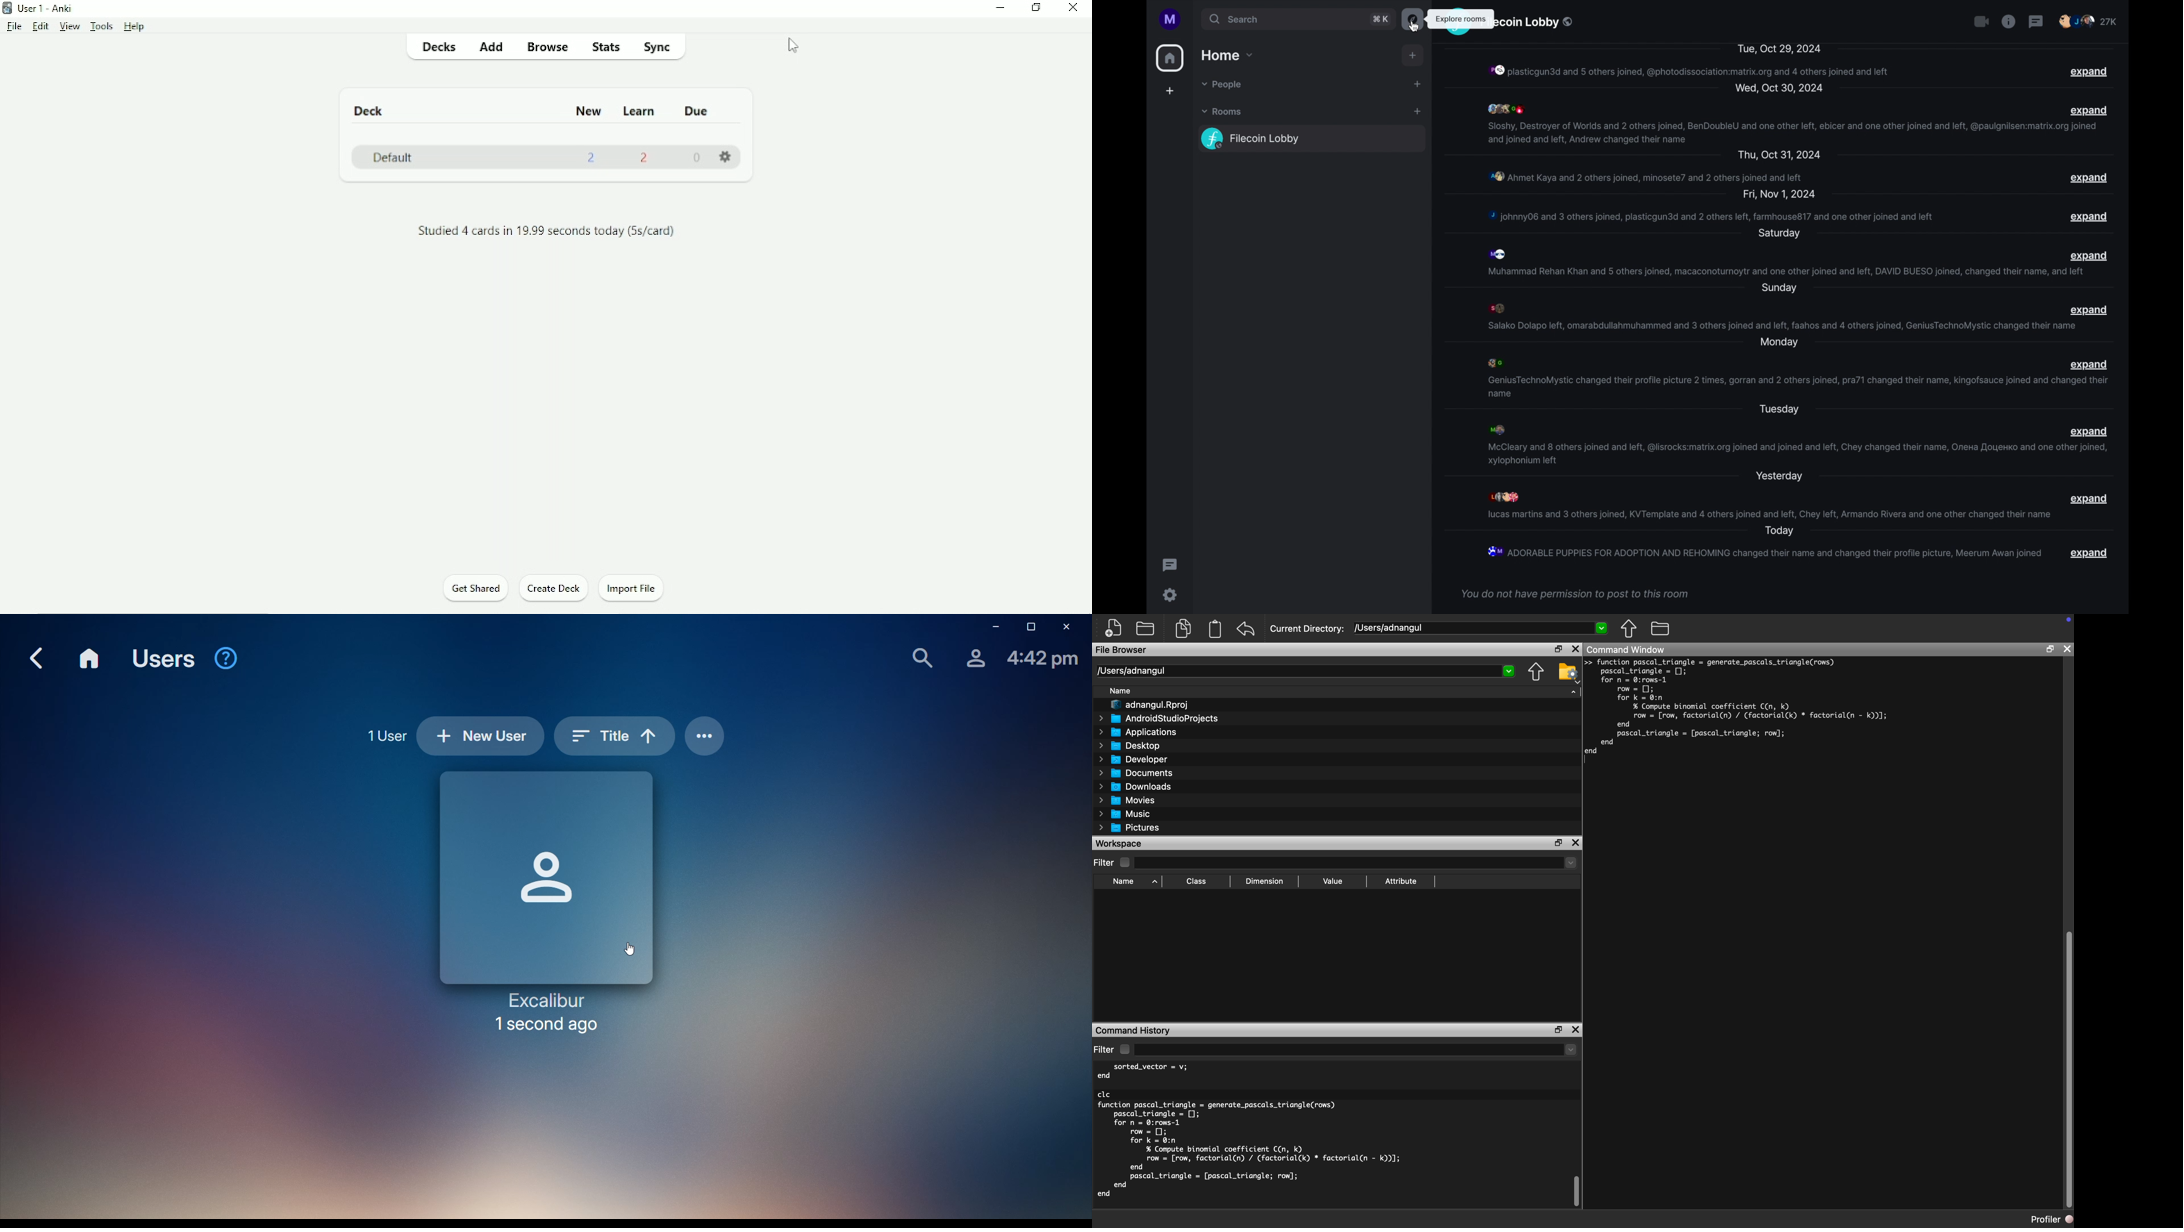 Image resolution: width=2184 pixels, height=1232 pixels. What do you see at coordinates (1743, 707) in the screenshot?
I see `function pascal_triangle = generate_pascals_triangle(rows)
pascal_triangle = [];
for n = @:rows-1
row = [1;
for k = 0:n
% Compute binomial coefficient C(n, k)
row = [row, factorial(n) / (factorial(k) * factorial(n - k))];
end
pascal_triangle = [pascal_triangle; row];
end` at bounding box center [1743, 707].